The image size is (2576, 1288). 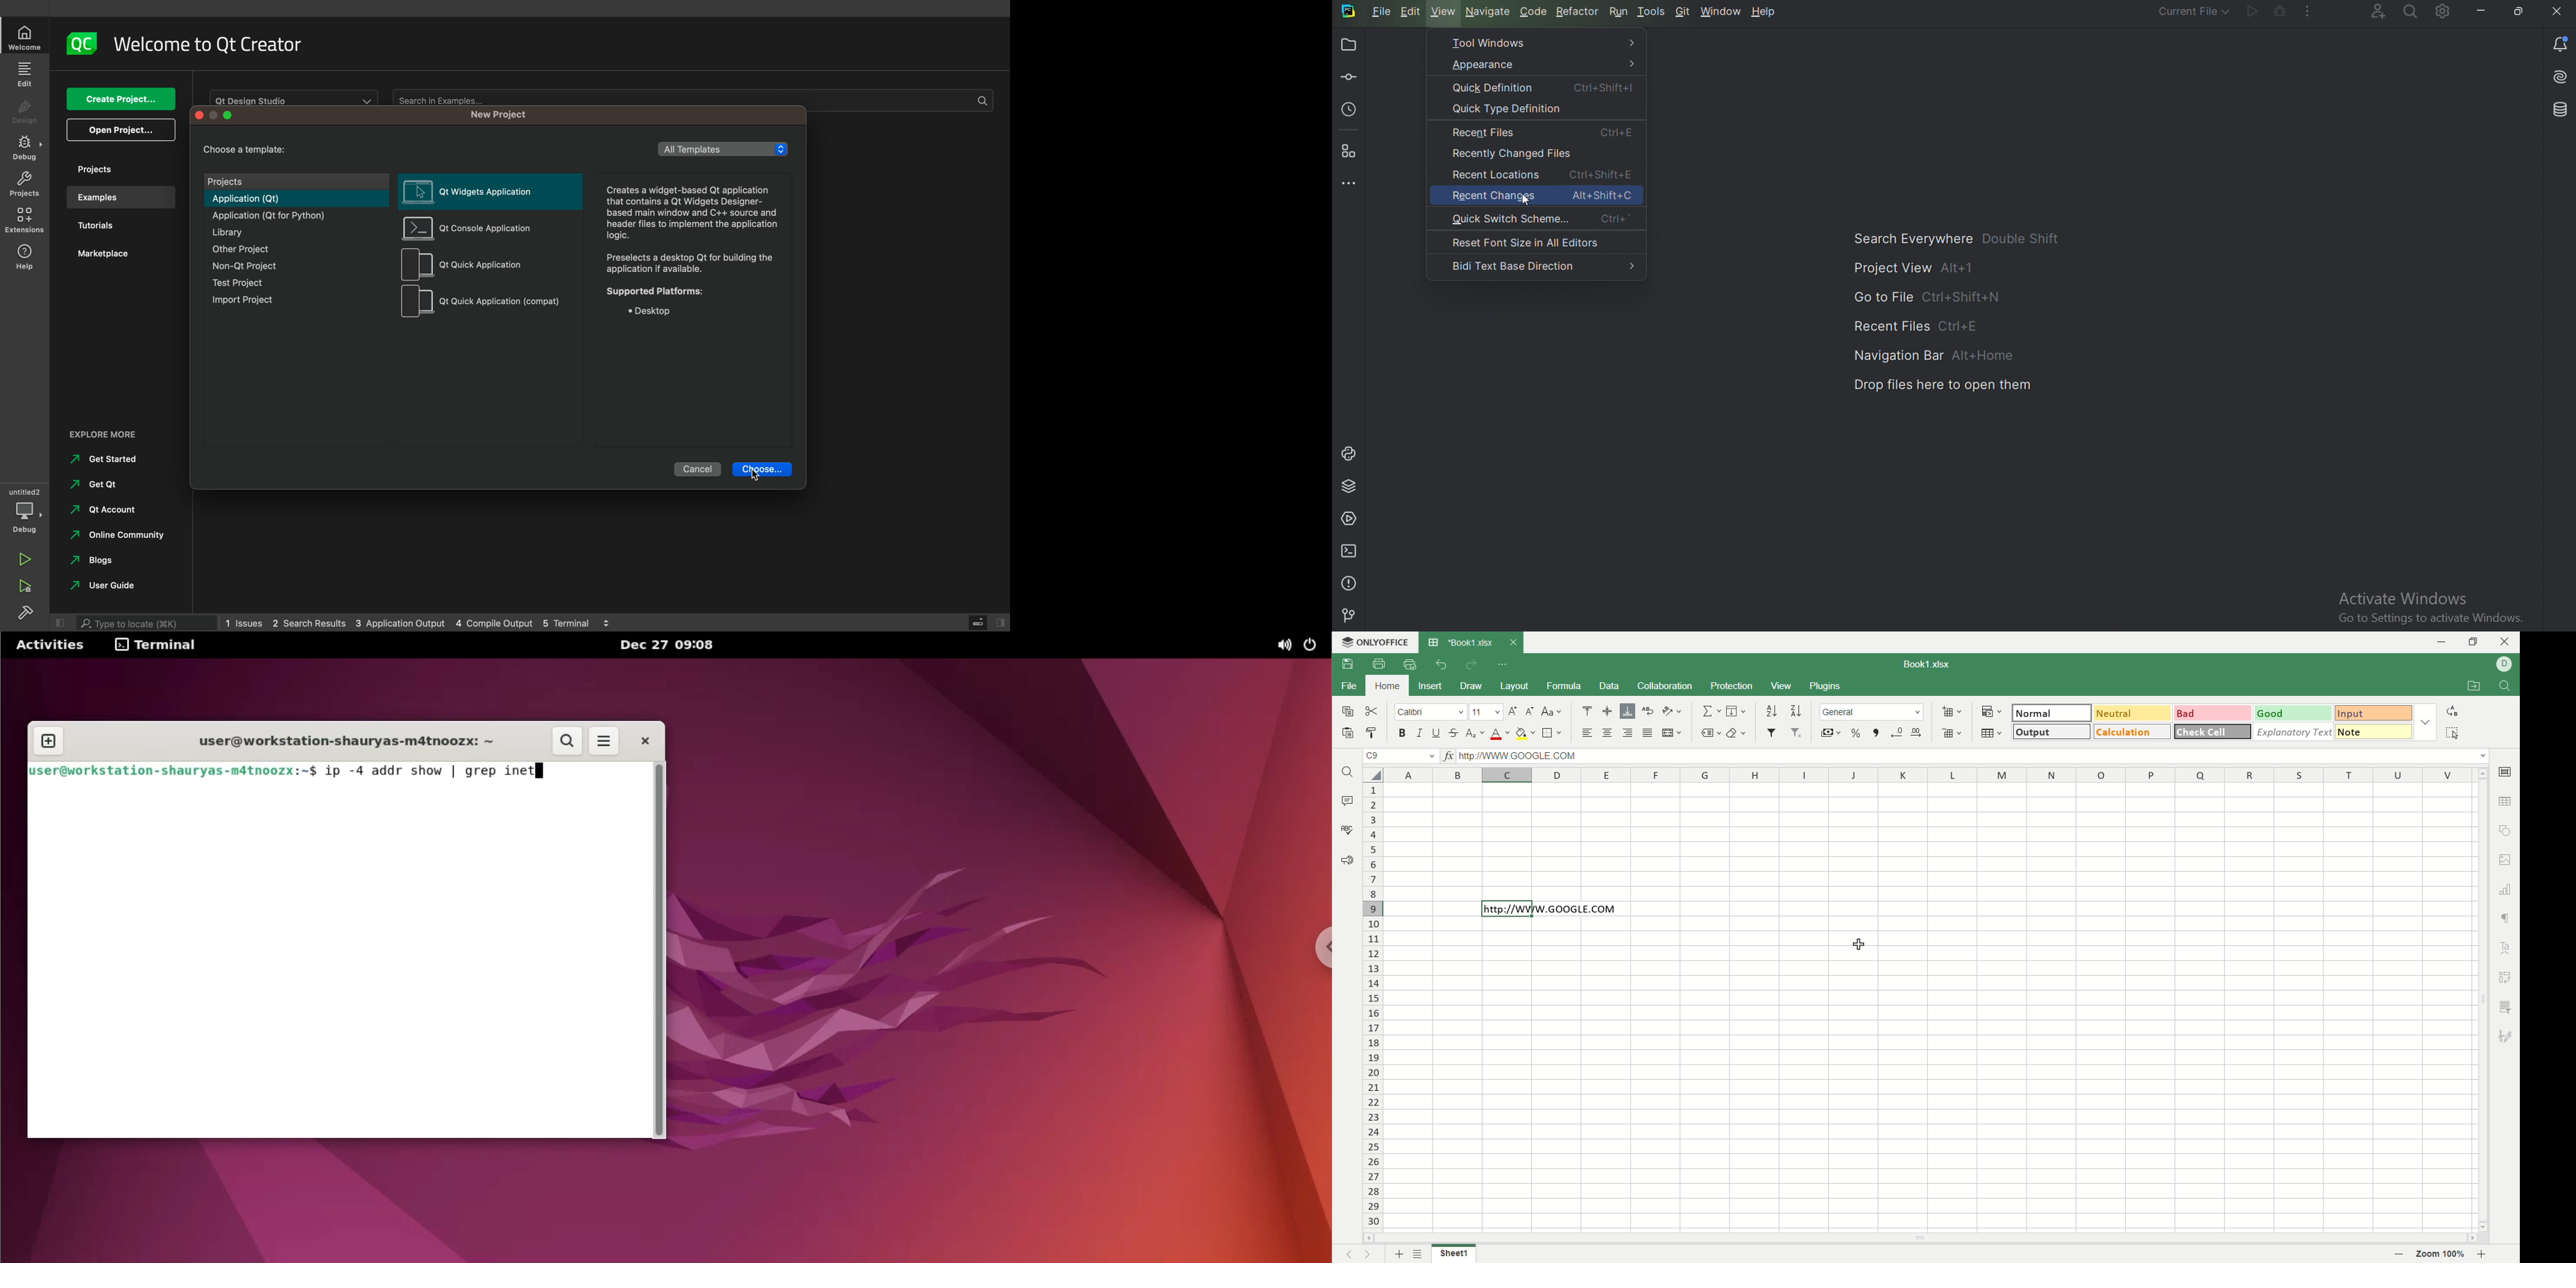 I want to click on explanatory text , so click(x=2295, y=732).